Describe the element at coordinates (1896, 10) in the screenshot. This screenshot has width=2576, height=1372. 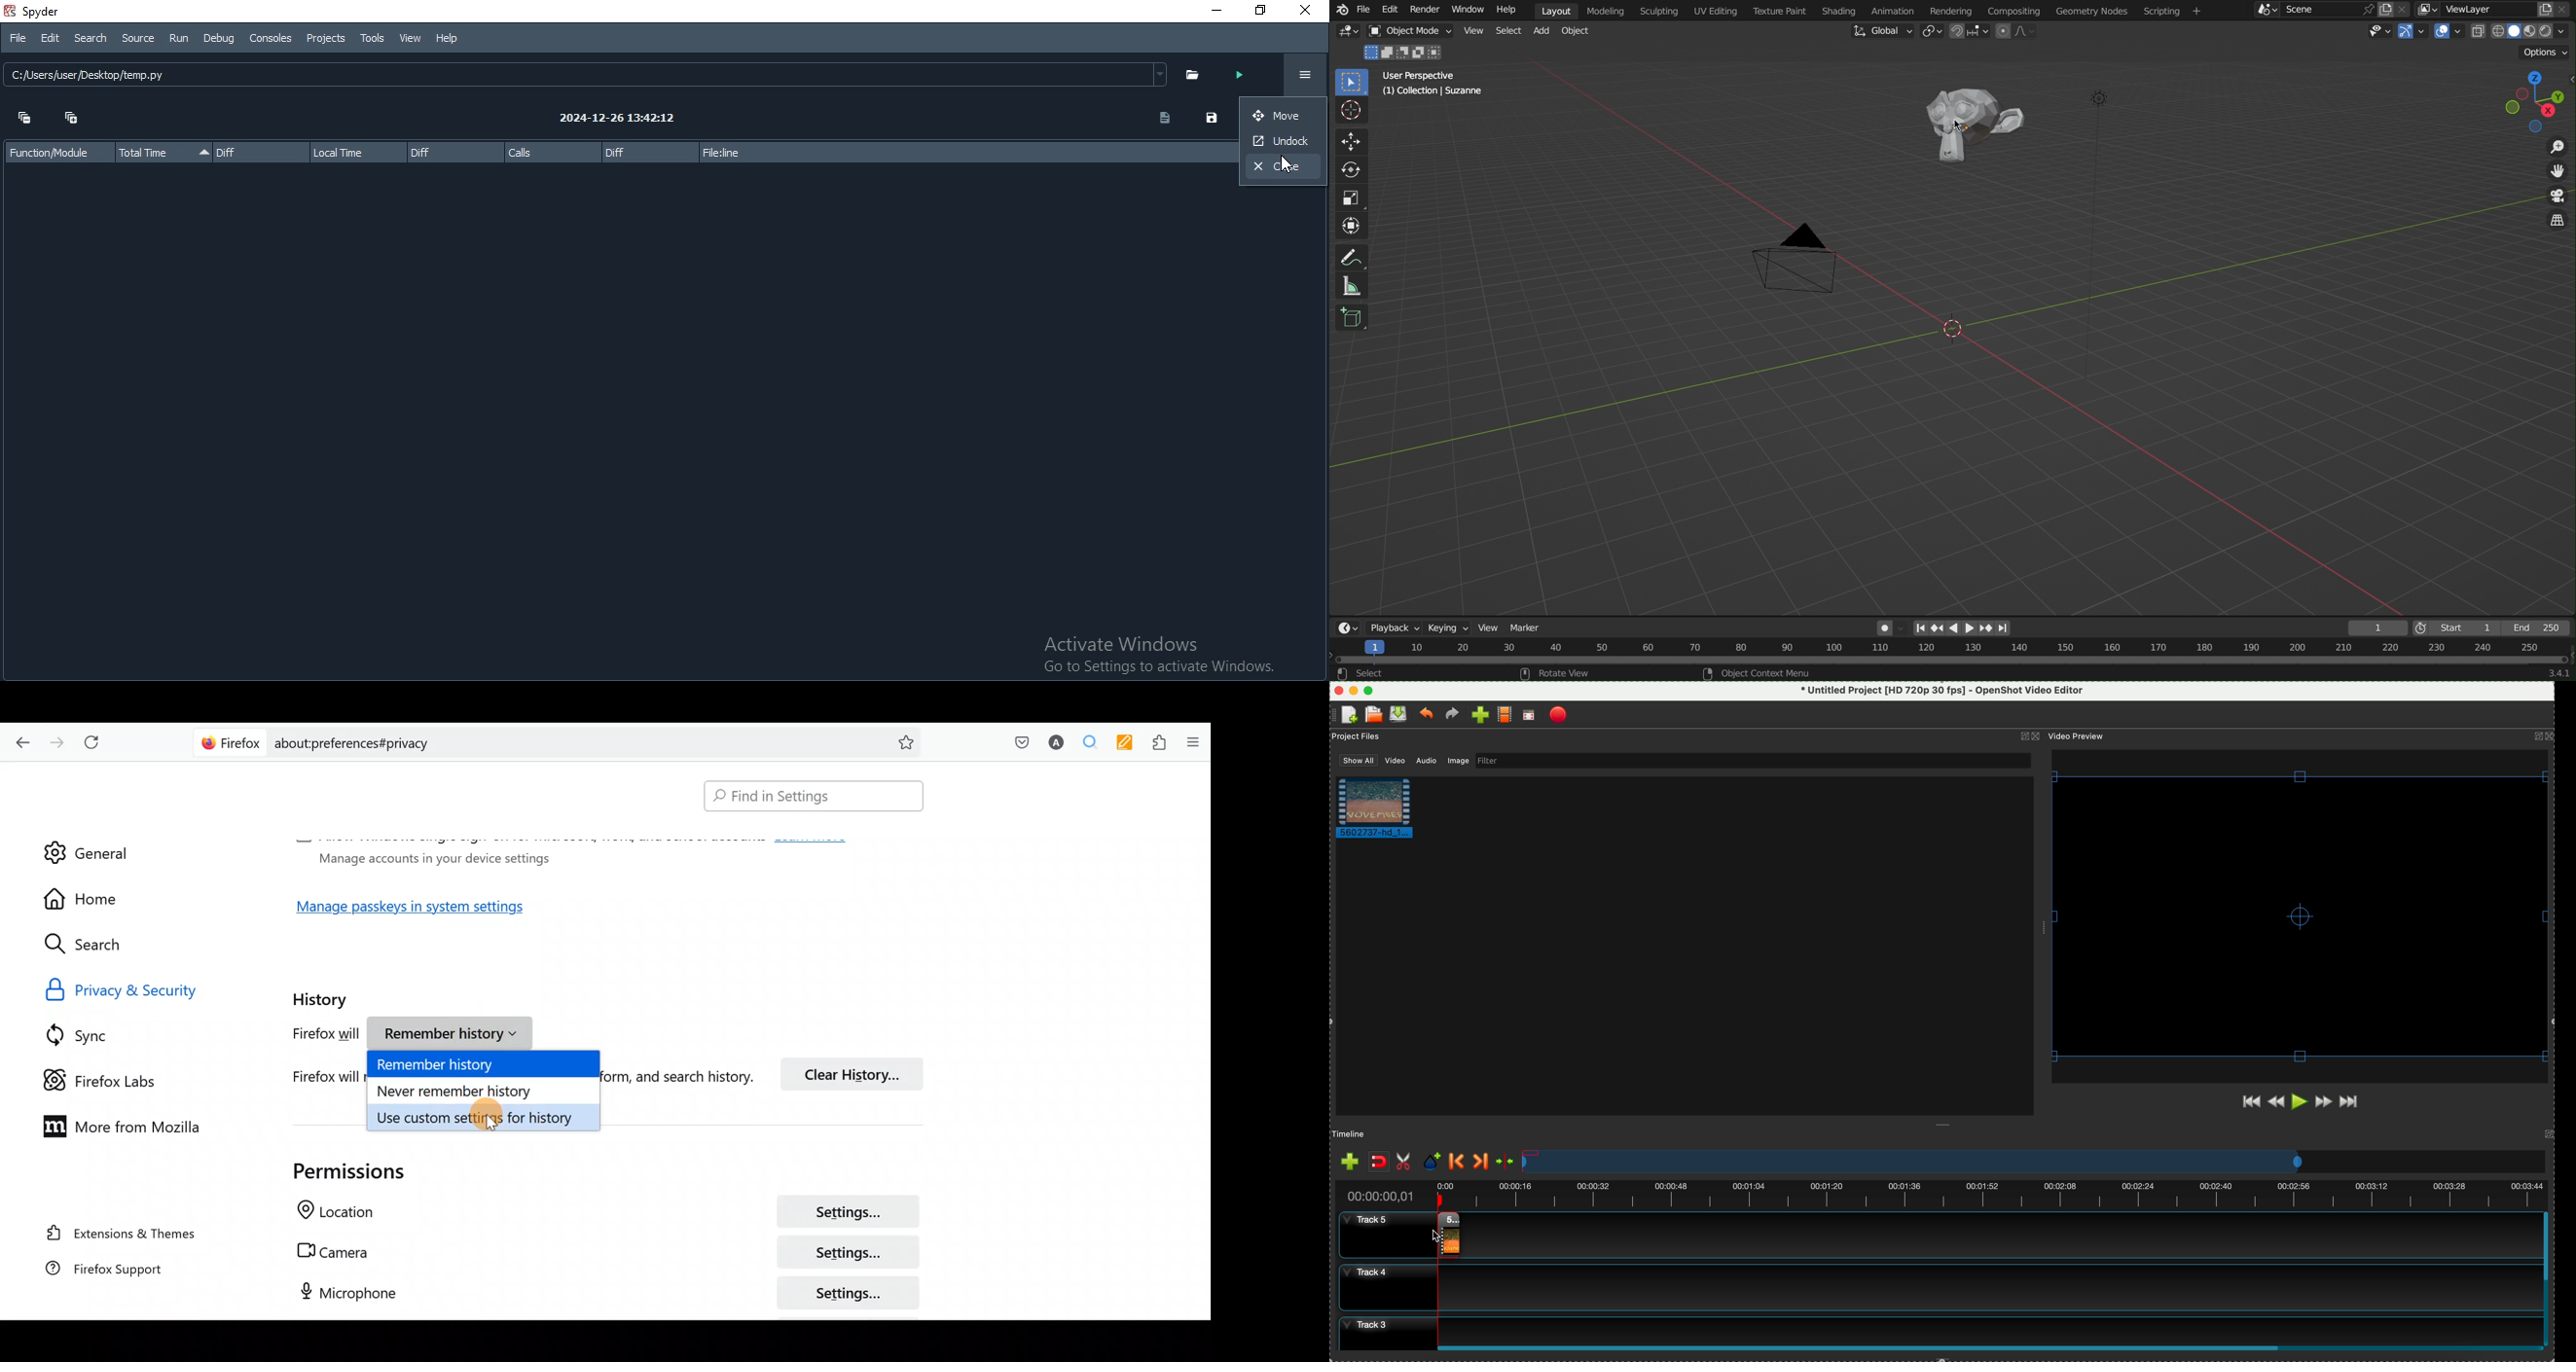
I see `Animation` at that location.